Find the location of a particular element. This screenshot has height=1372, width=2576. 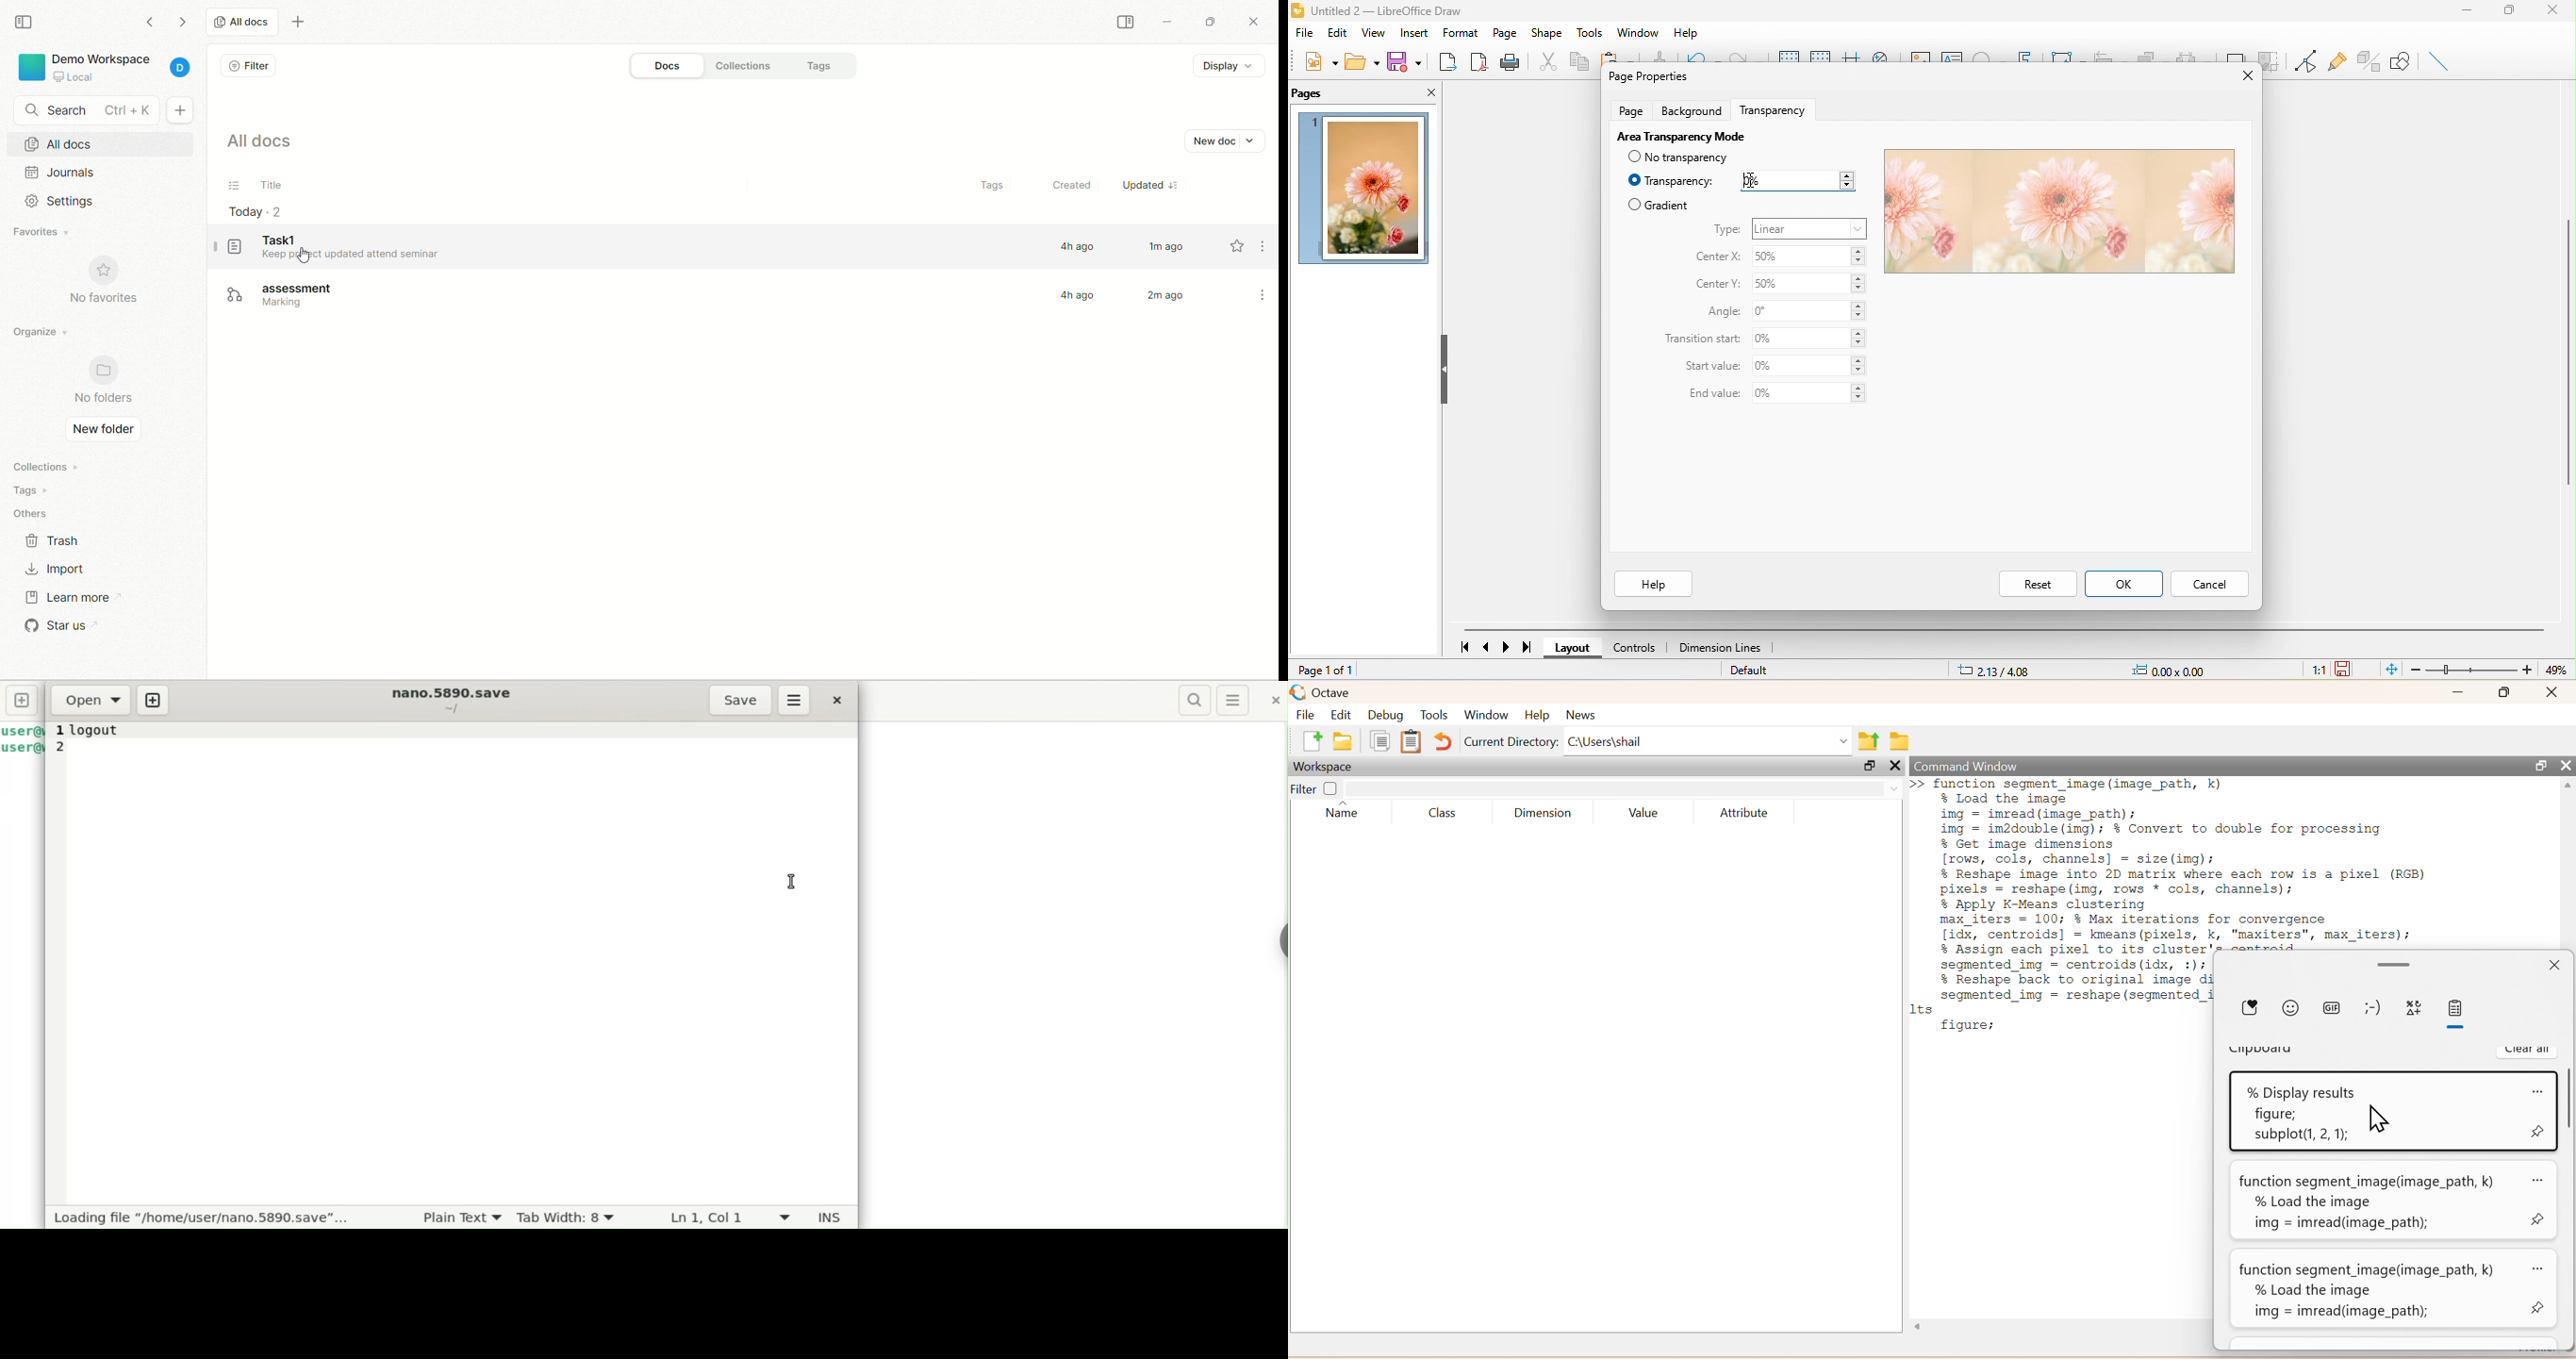

new docs is located at coordinates (1220, 139).